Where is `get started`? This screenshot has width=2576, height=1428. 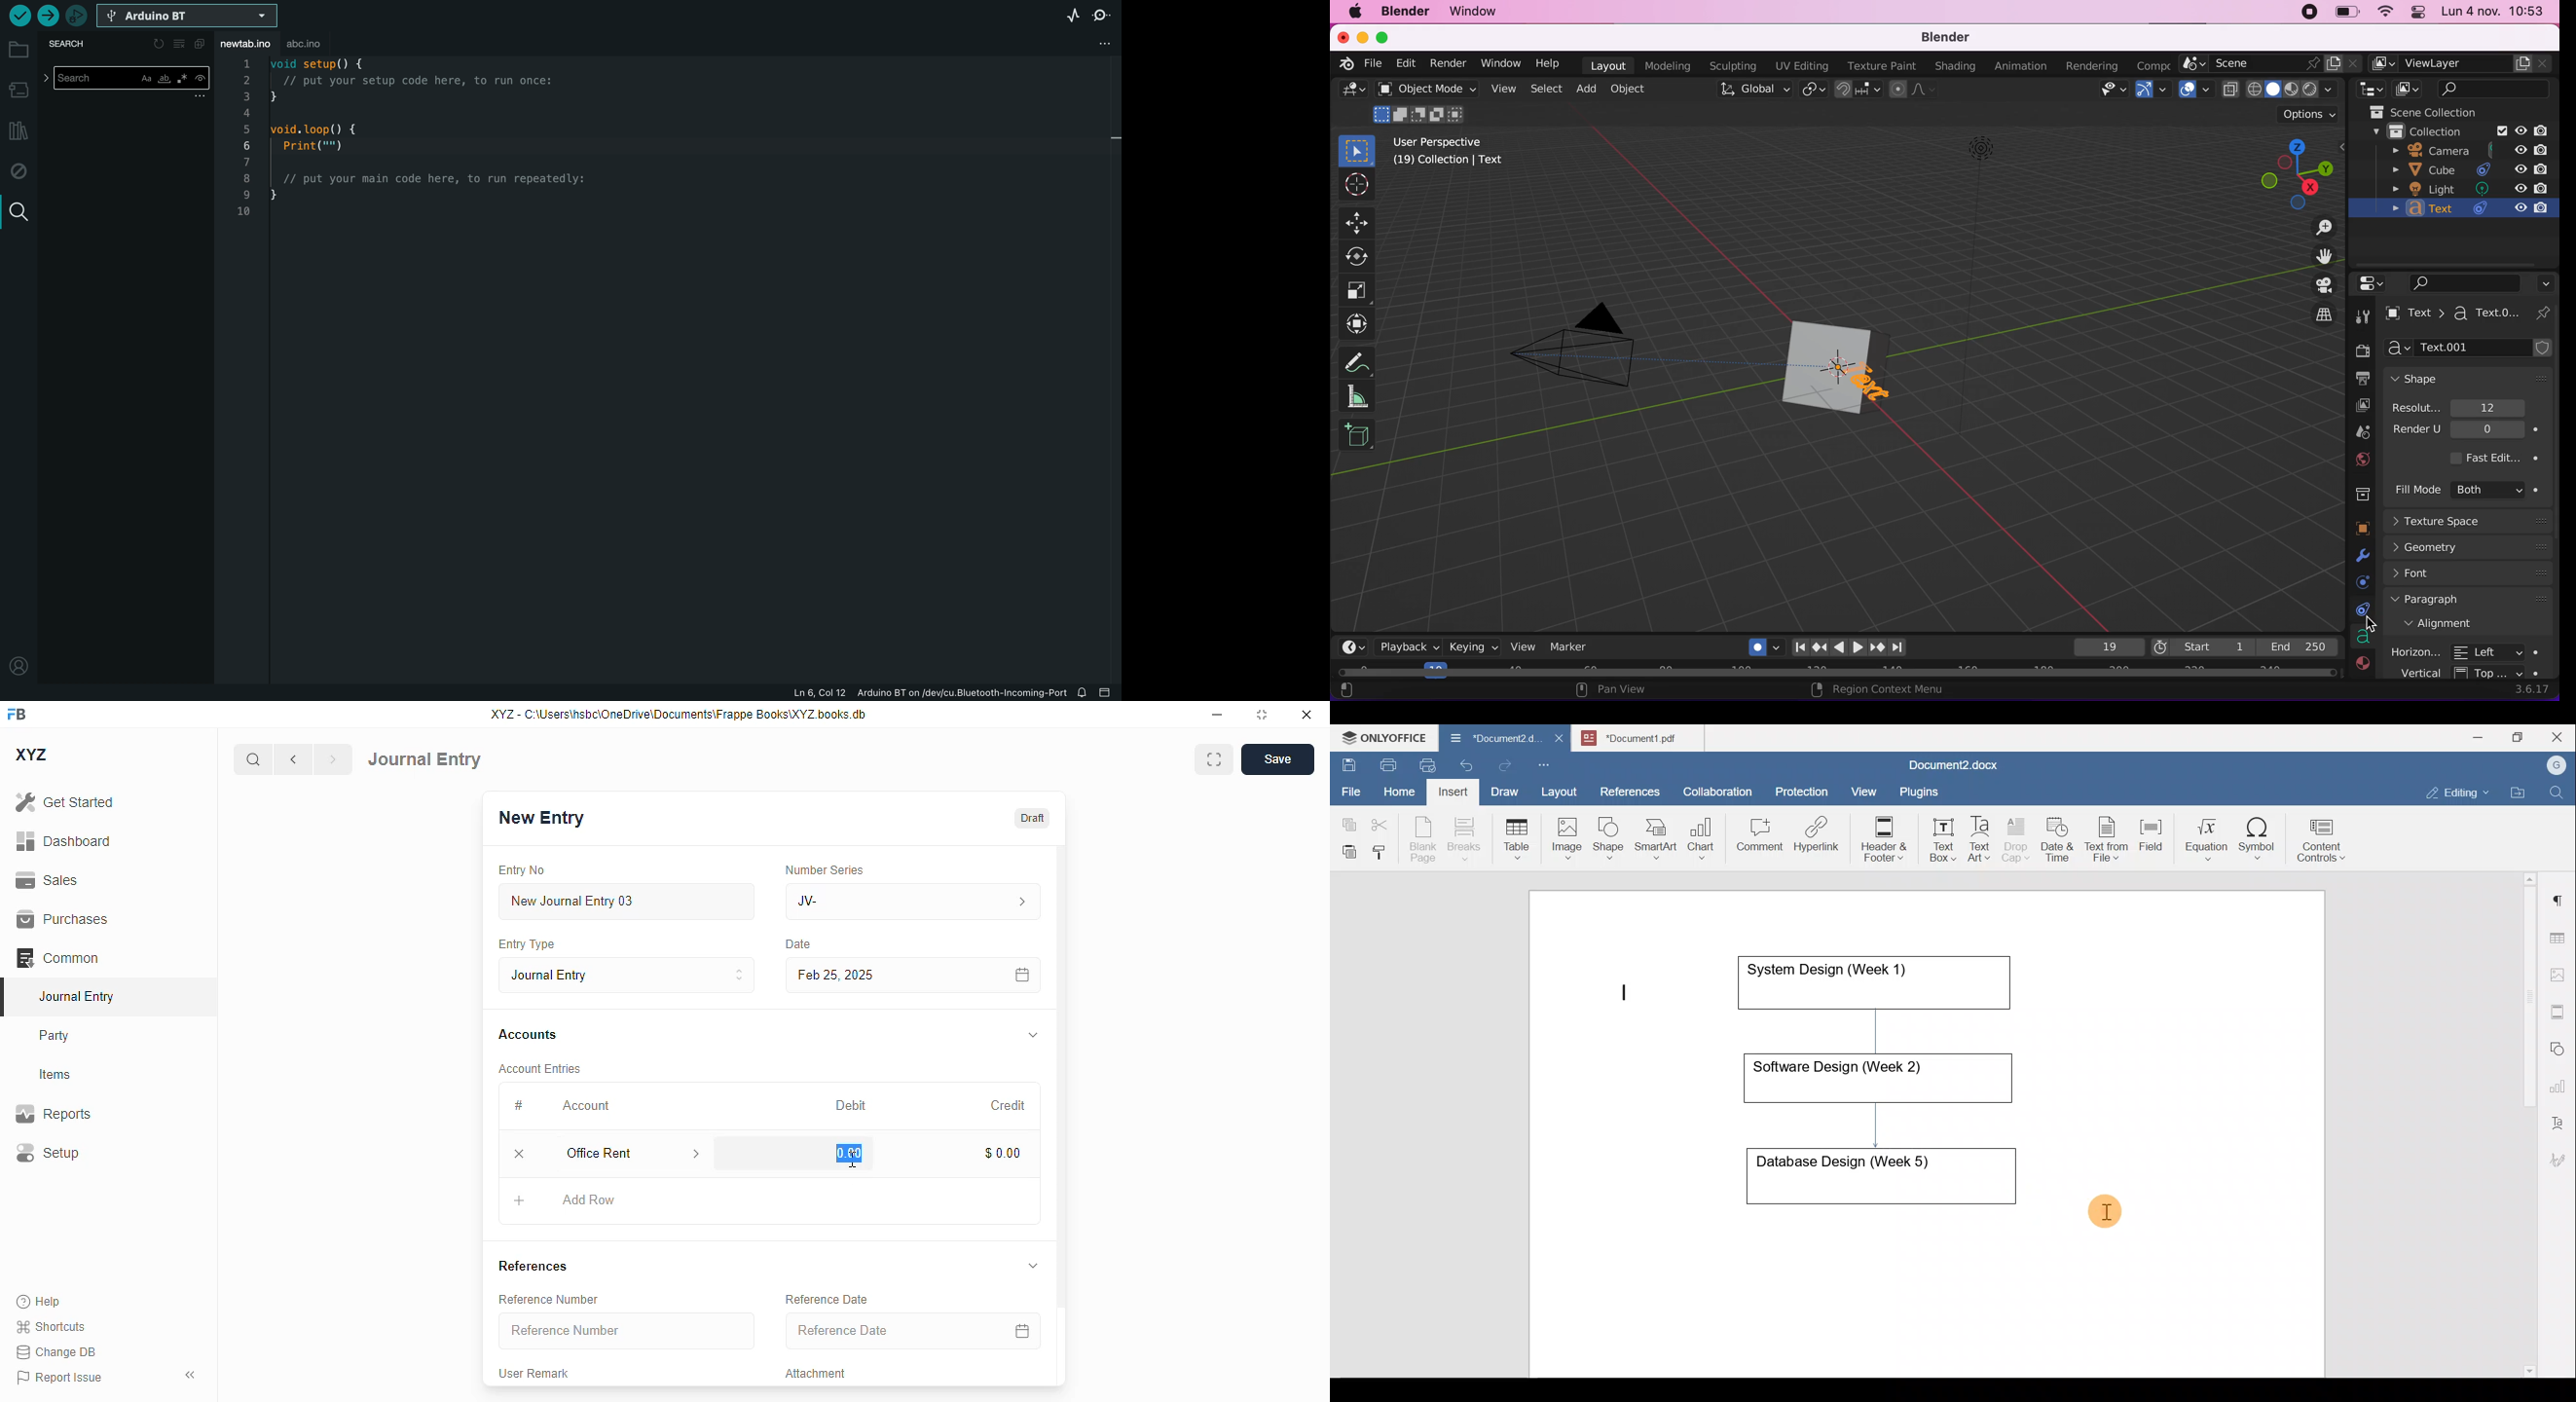
get started is located at coordinates (64, 801).